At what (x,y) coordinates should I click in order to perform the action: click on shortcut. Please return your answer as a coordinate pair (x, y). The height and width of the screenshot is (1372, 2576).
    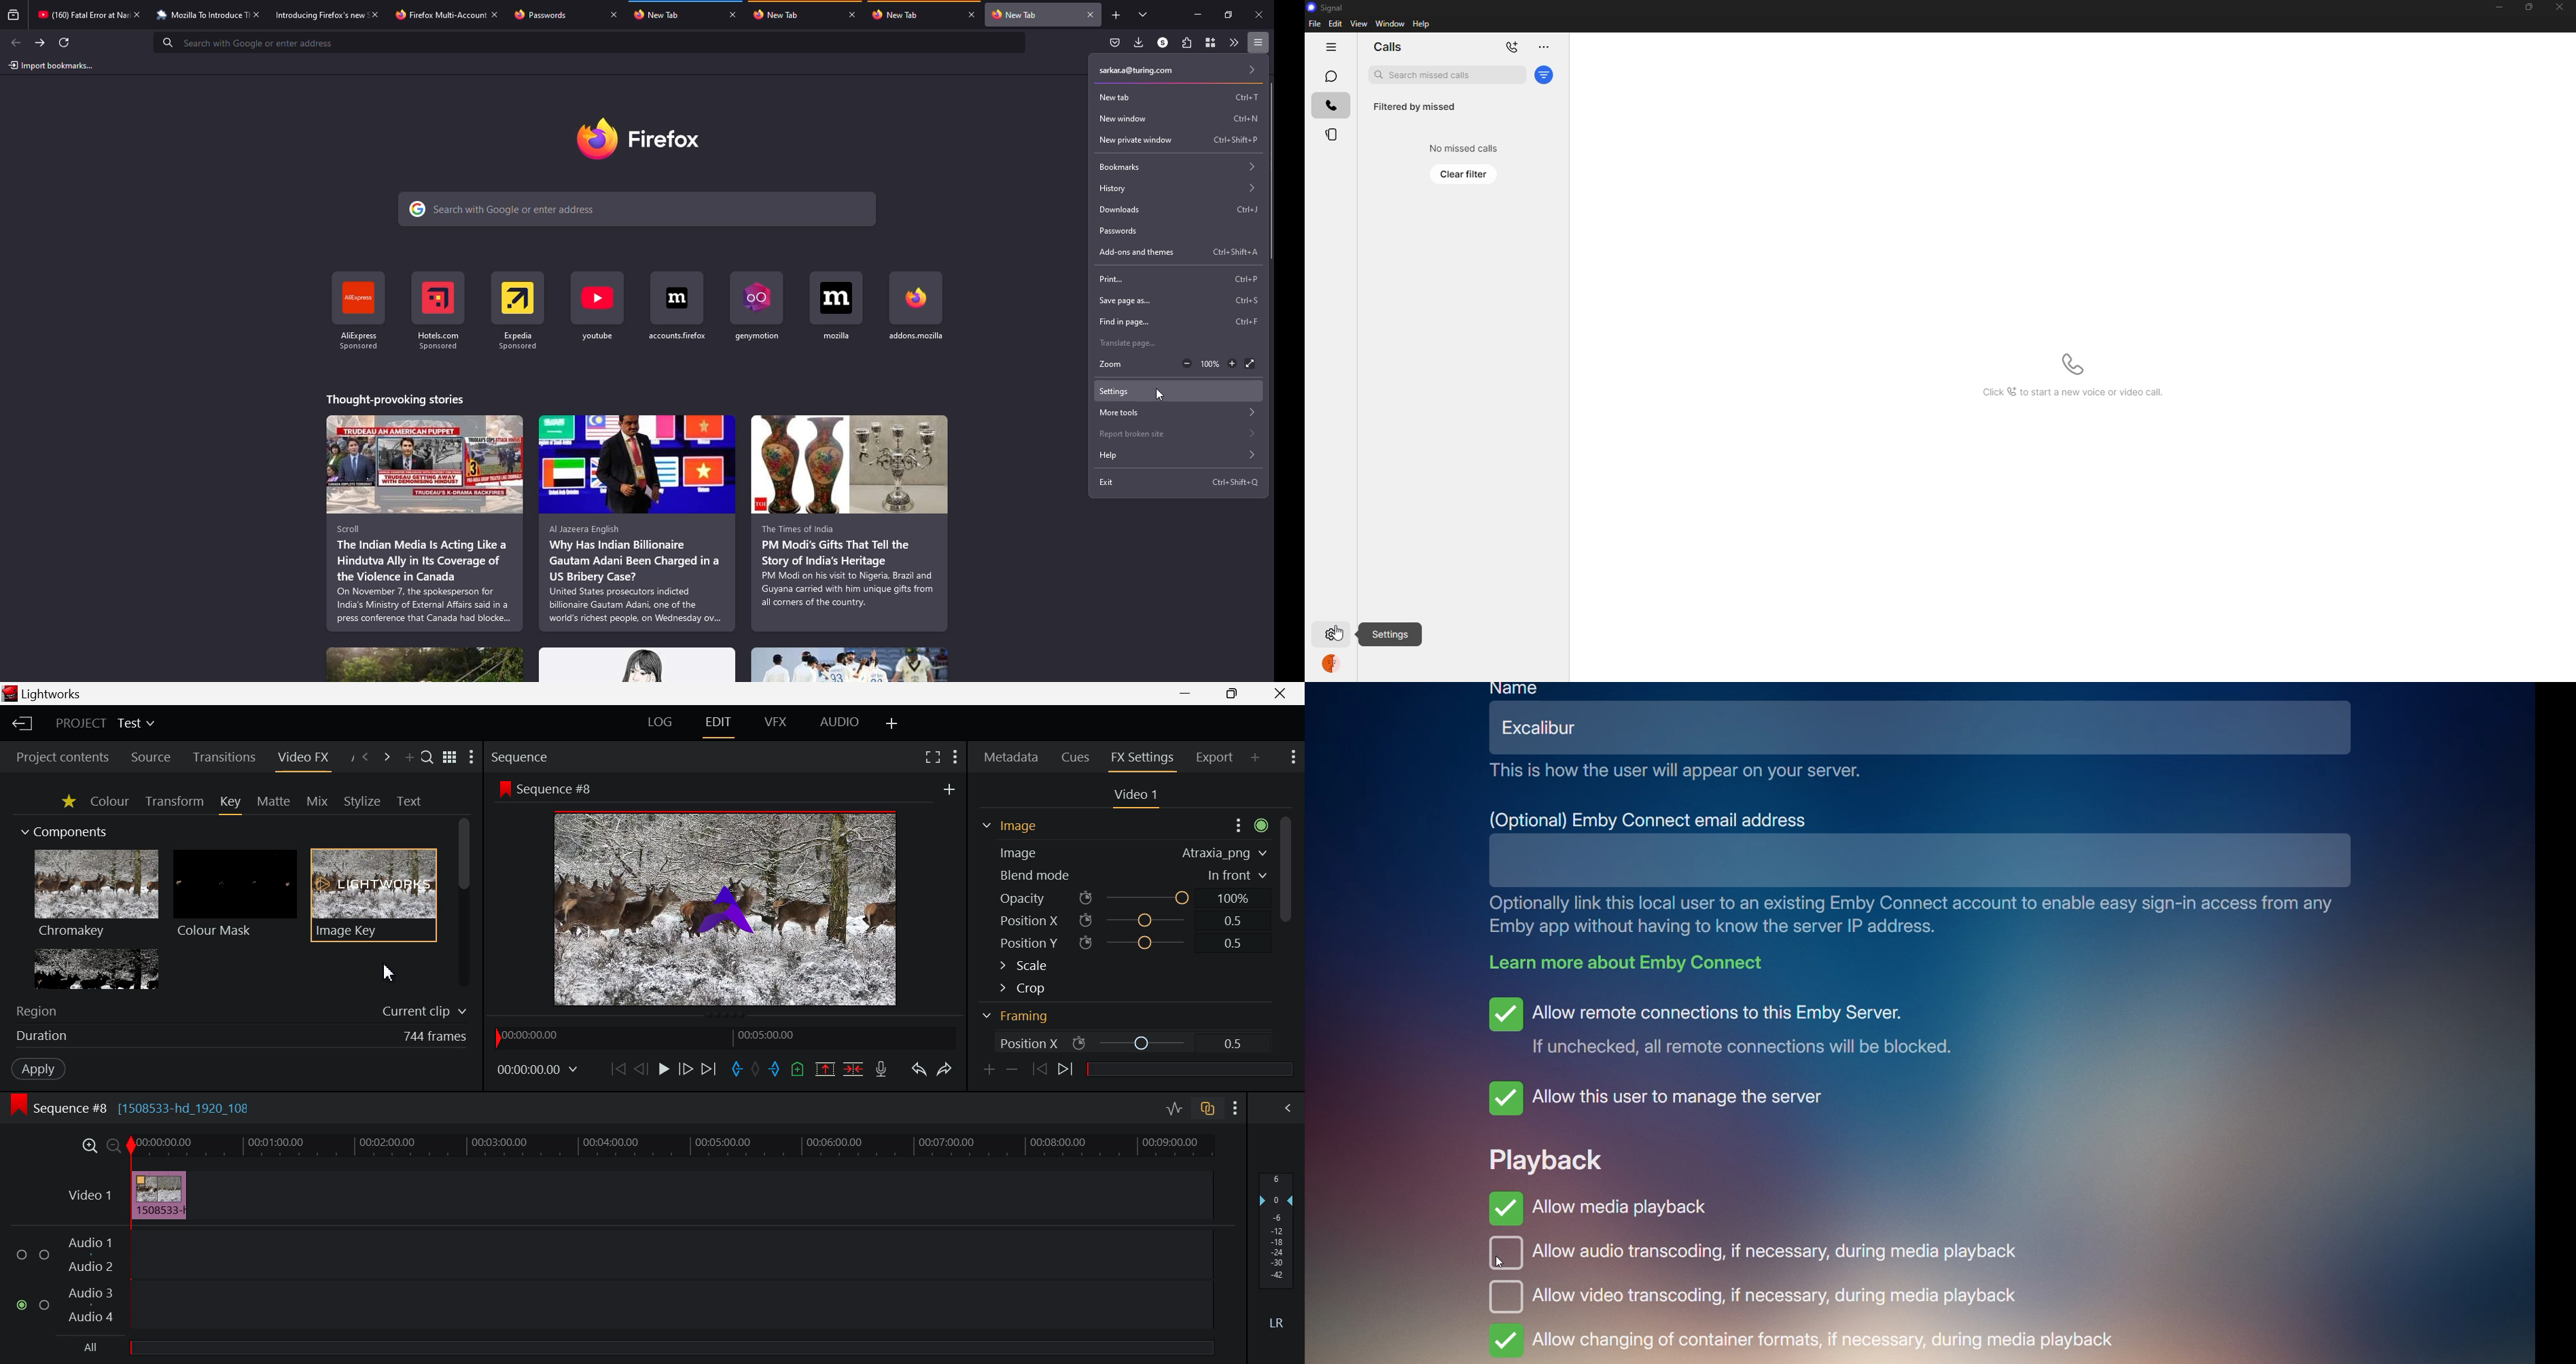
    Looking at the image, I should click on (437, 312).